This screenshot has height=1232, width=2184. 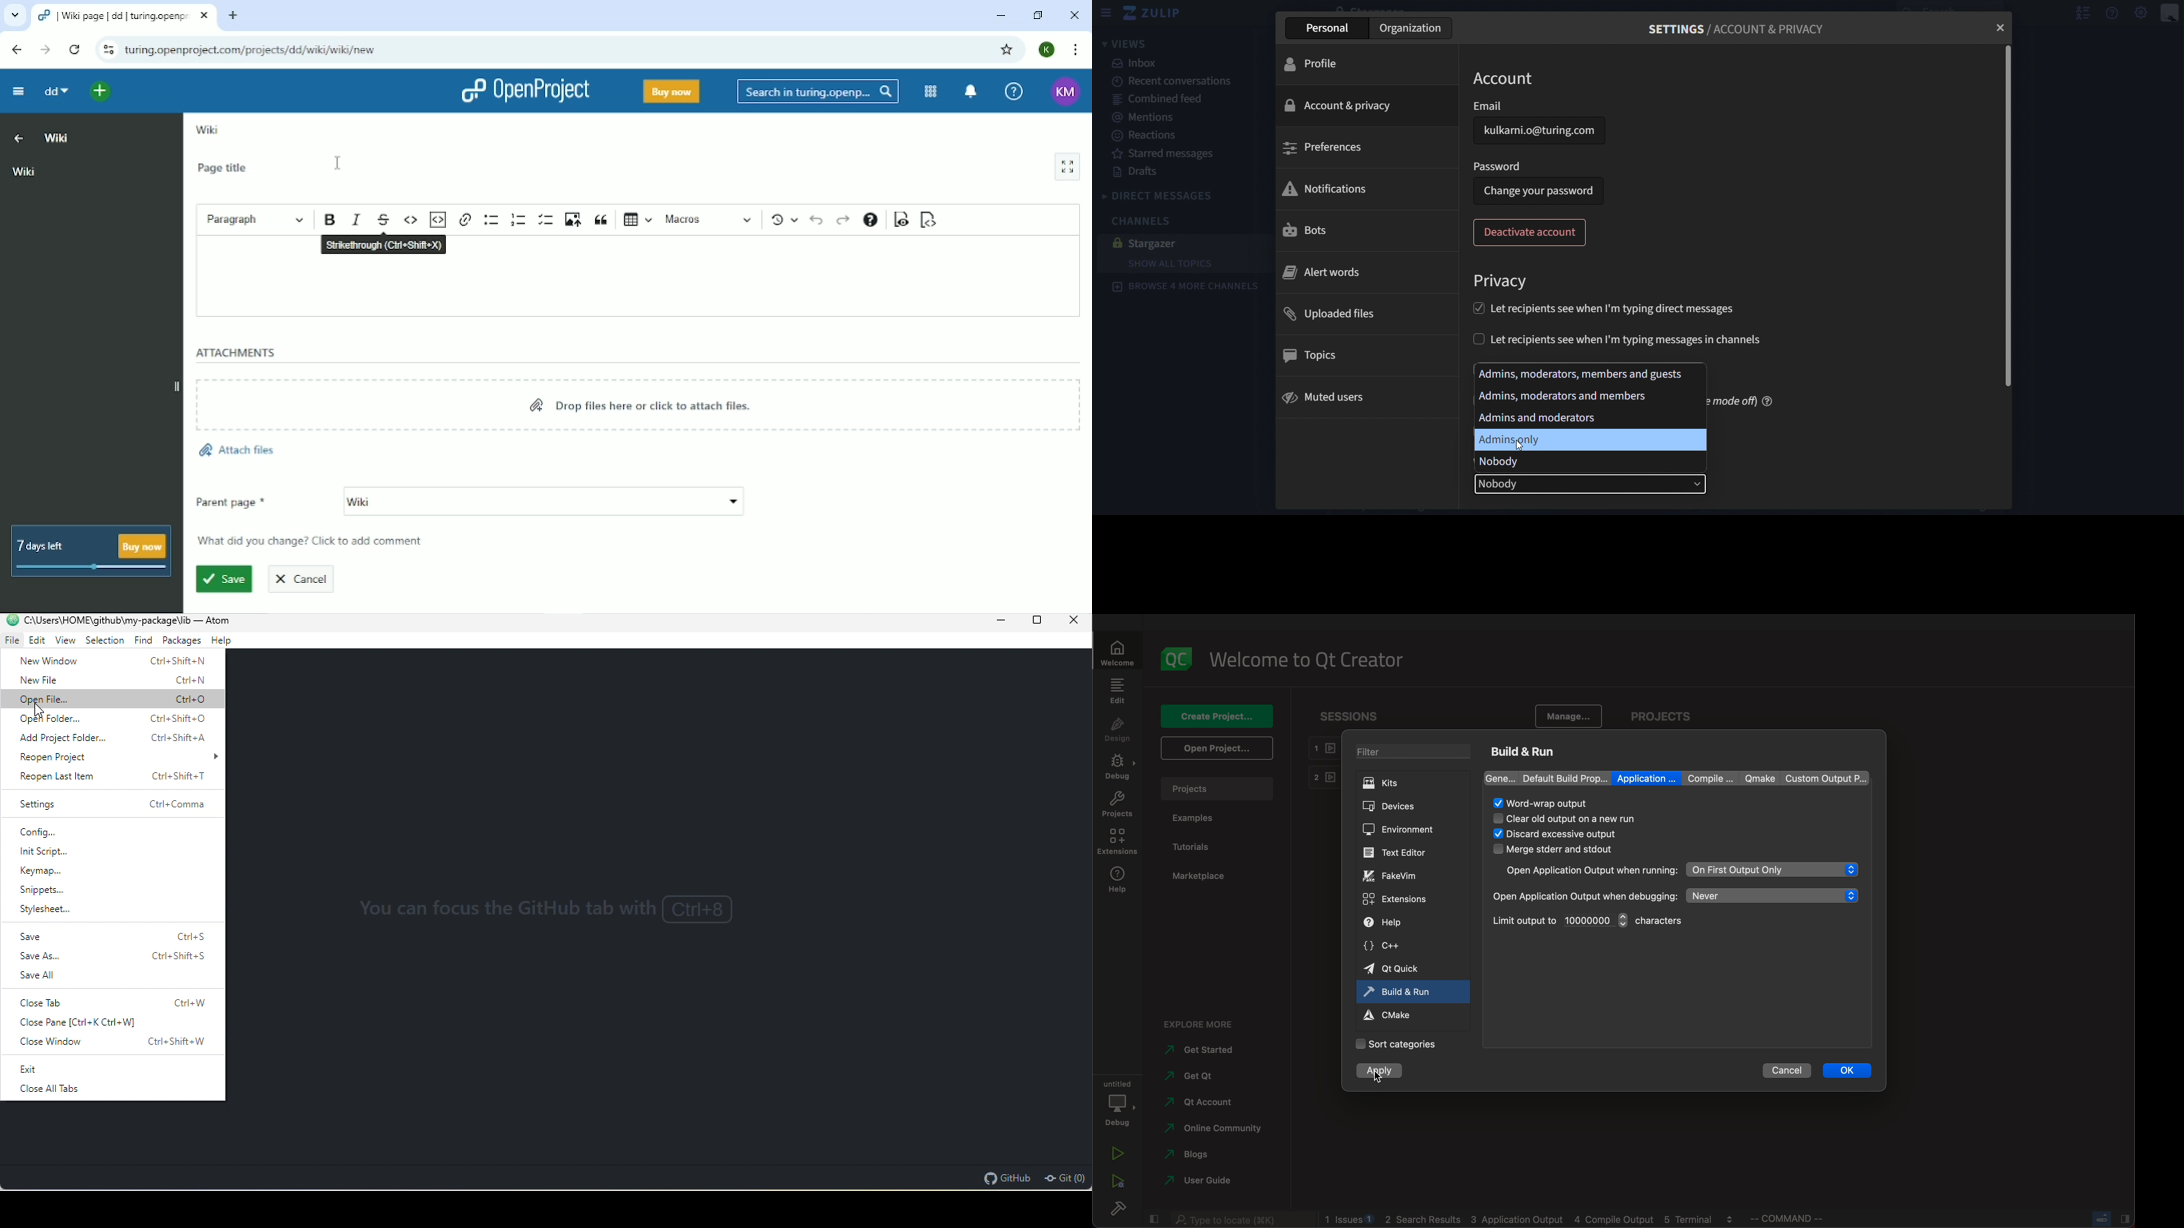 What do you see at coordinates (1116, 842) in the screenshot?
I see `extensions` at bounding box center [1116, 842].